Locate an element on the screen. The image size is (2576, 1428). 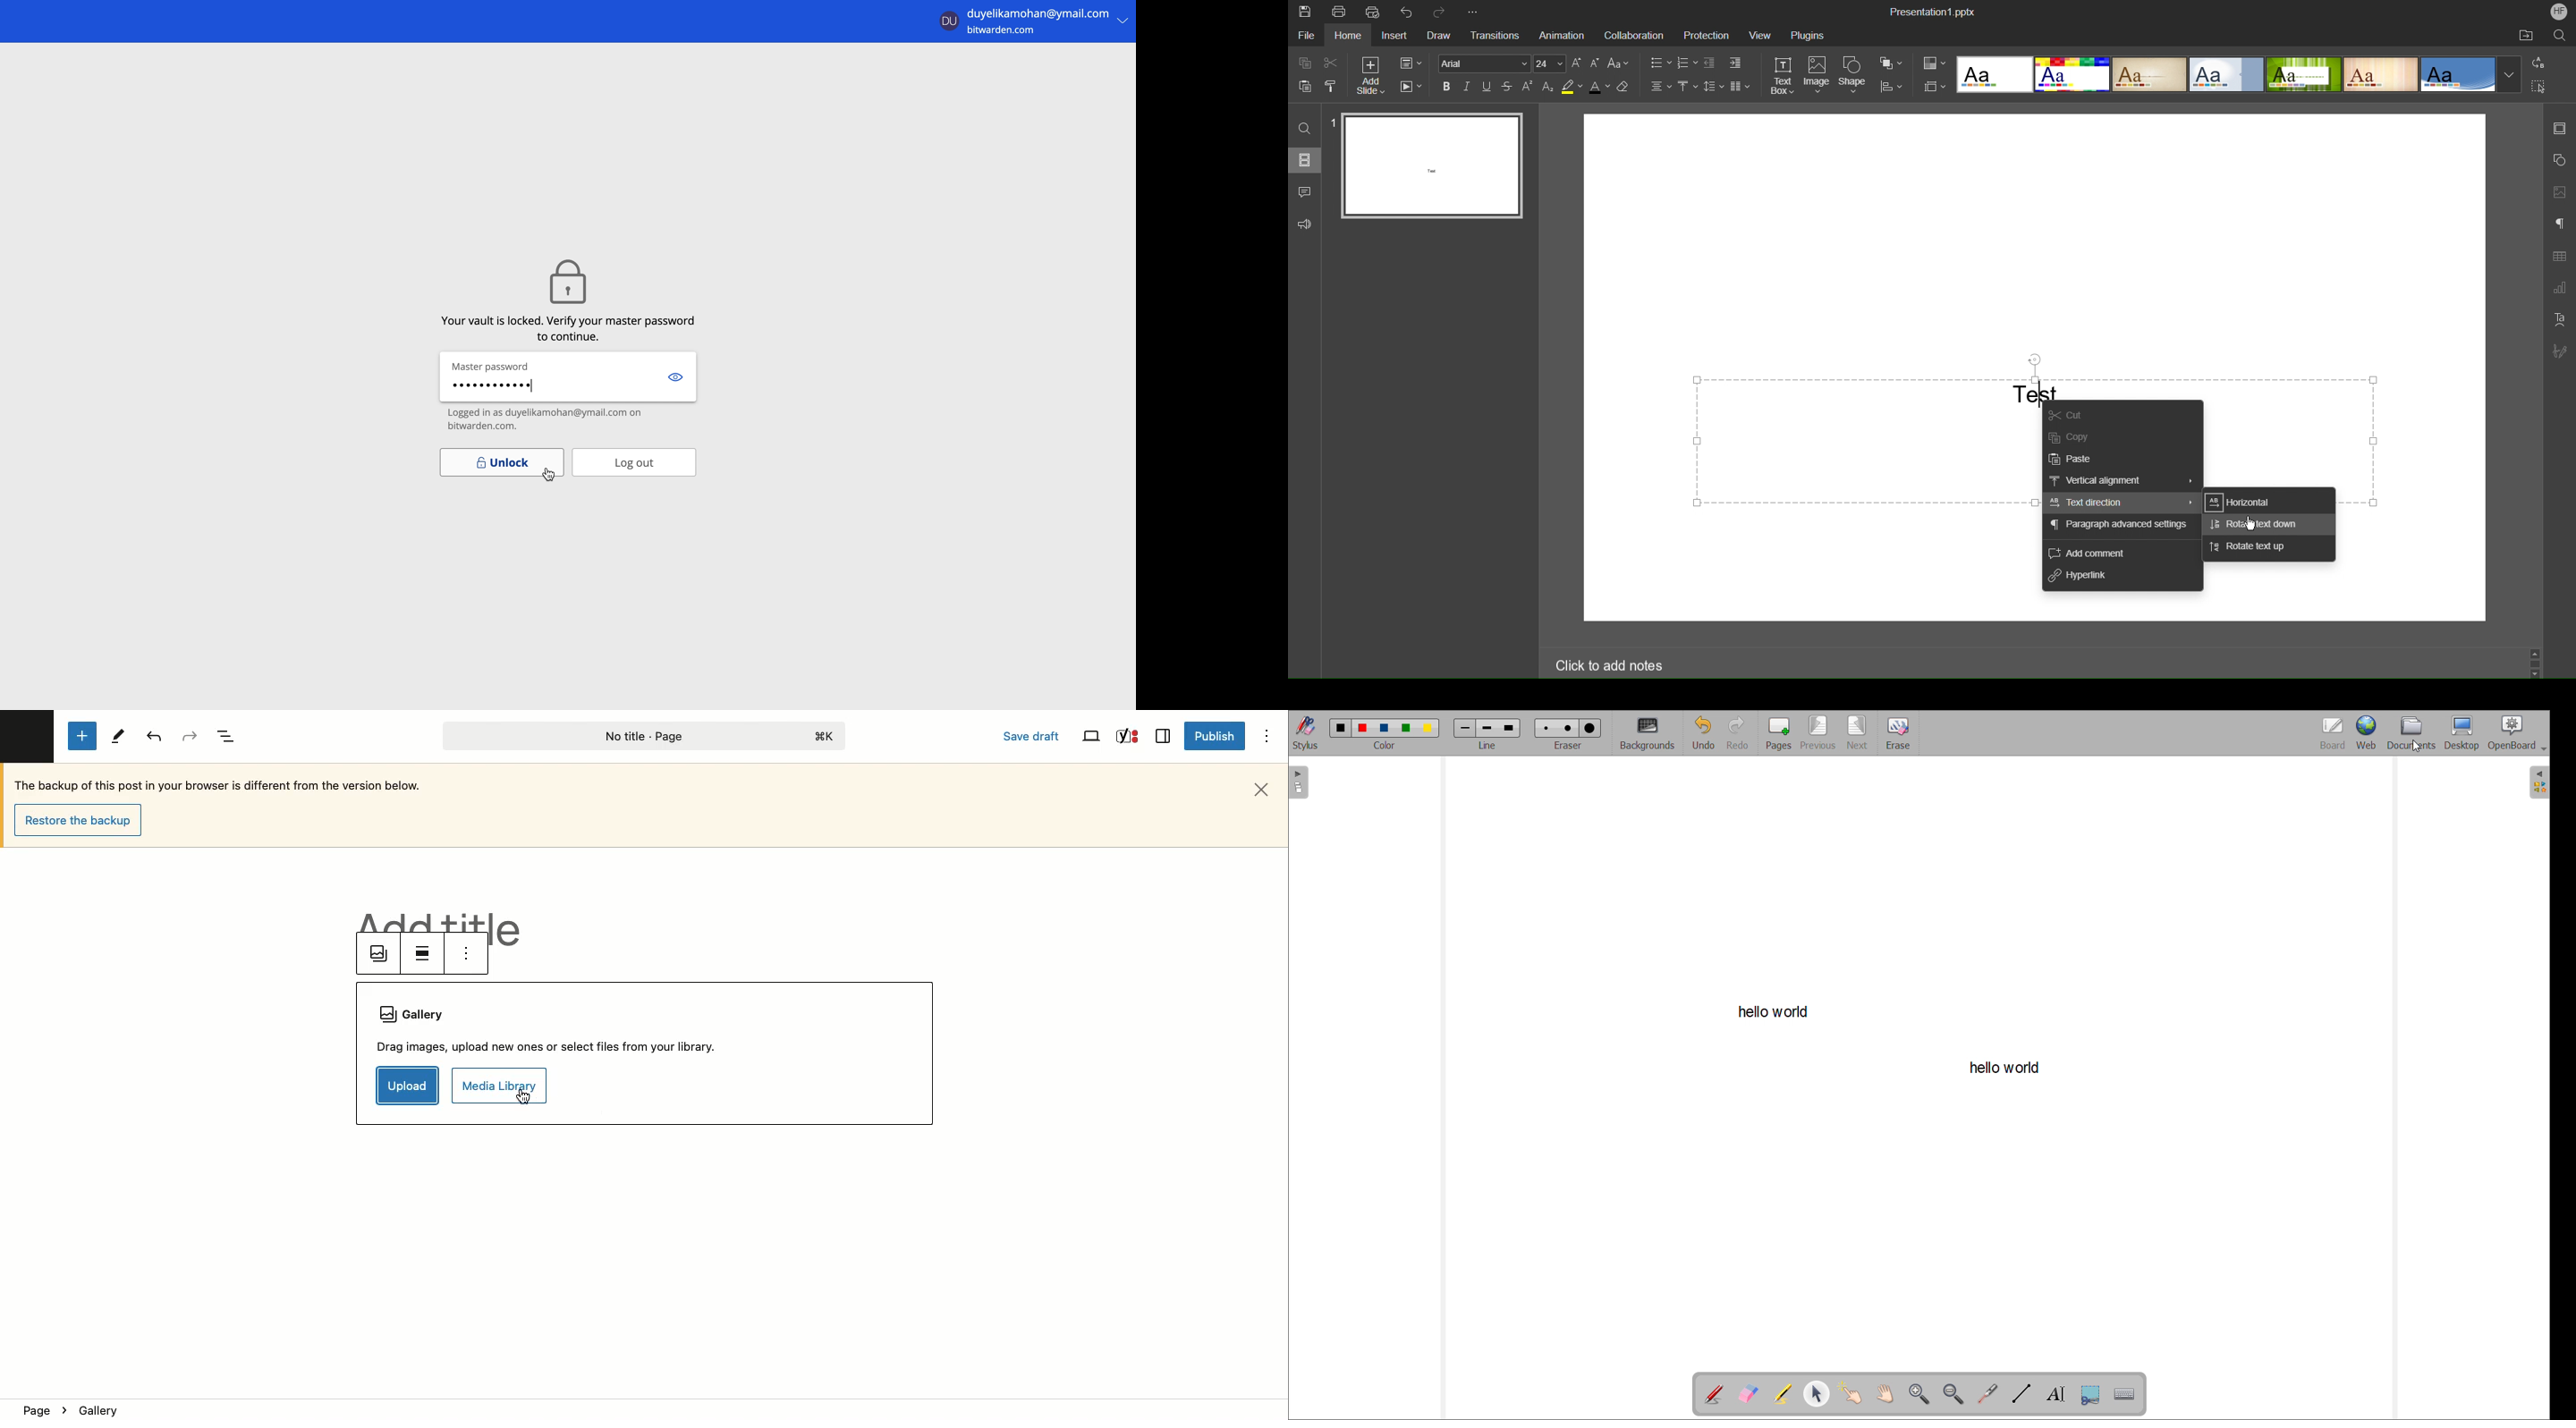
Align is located at coordinates (1891, 87).